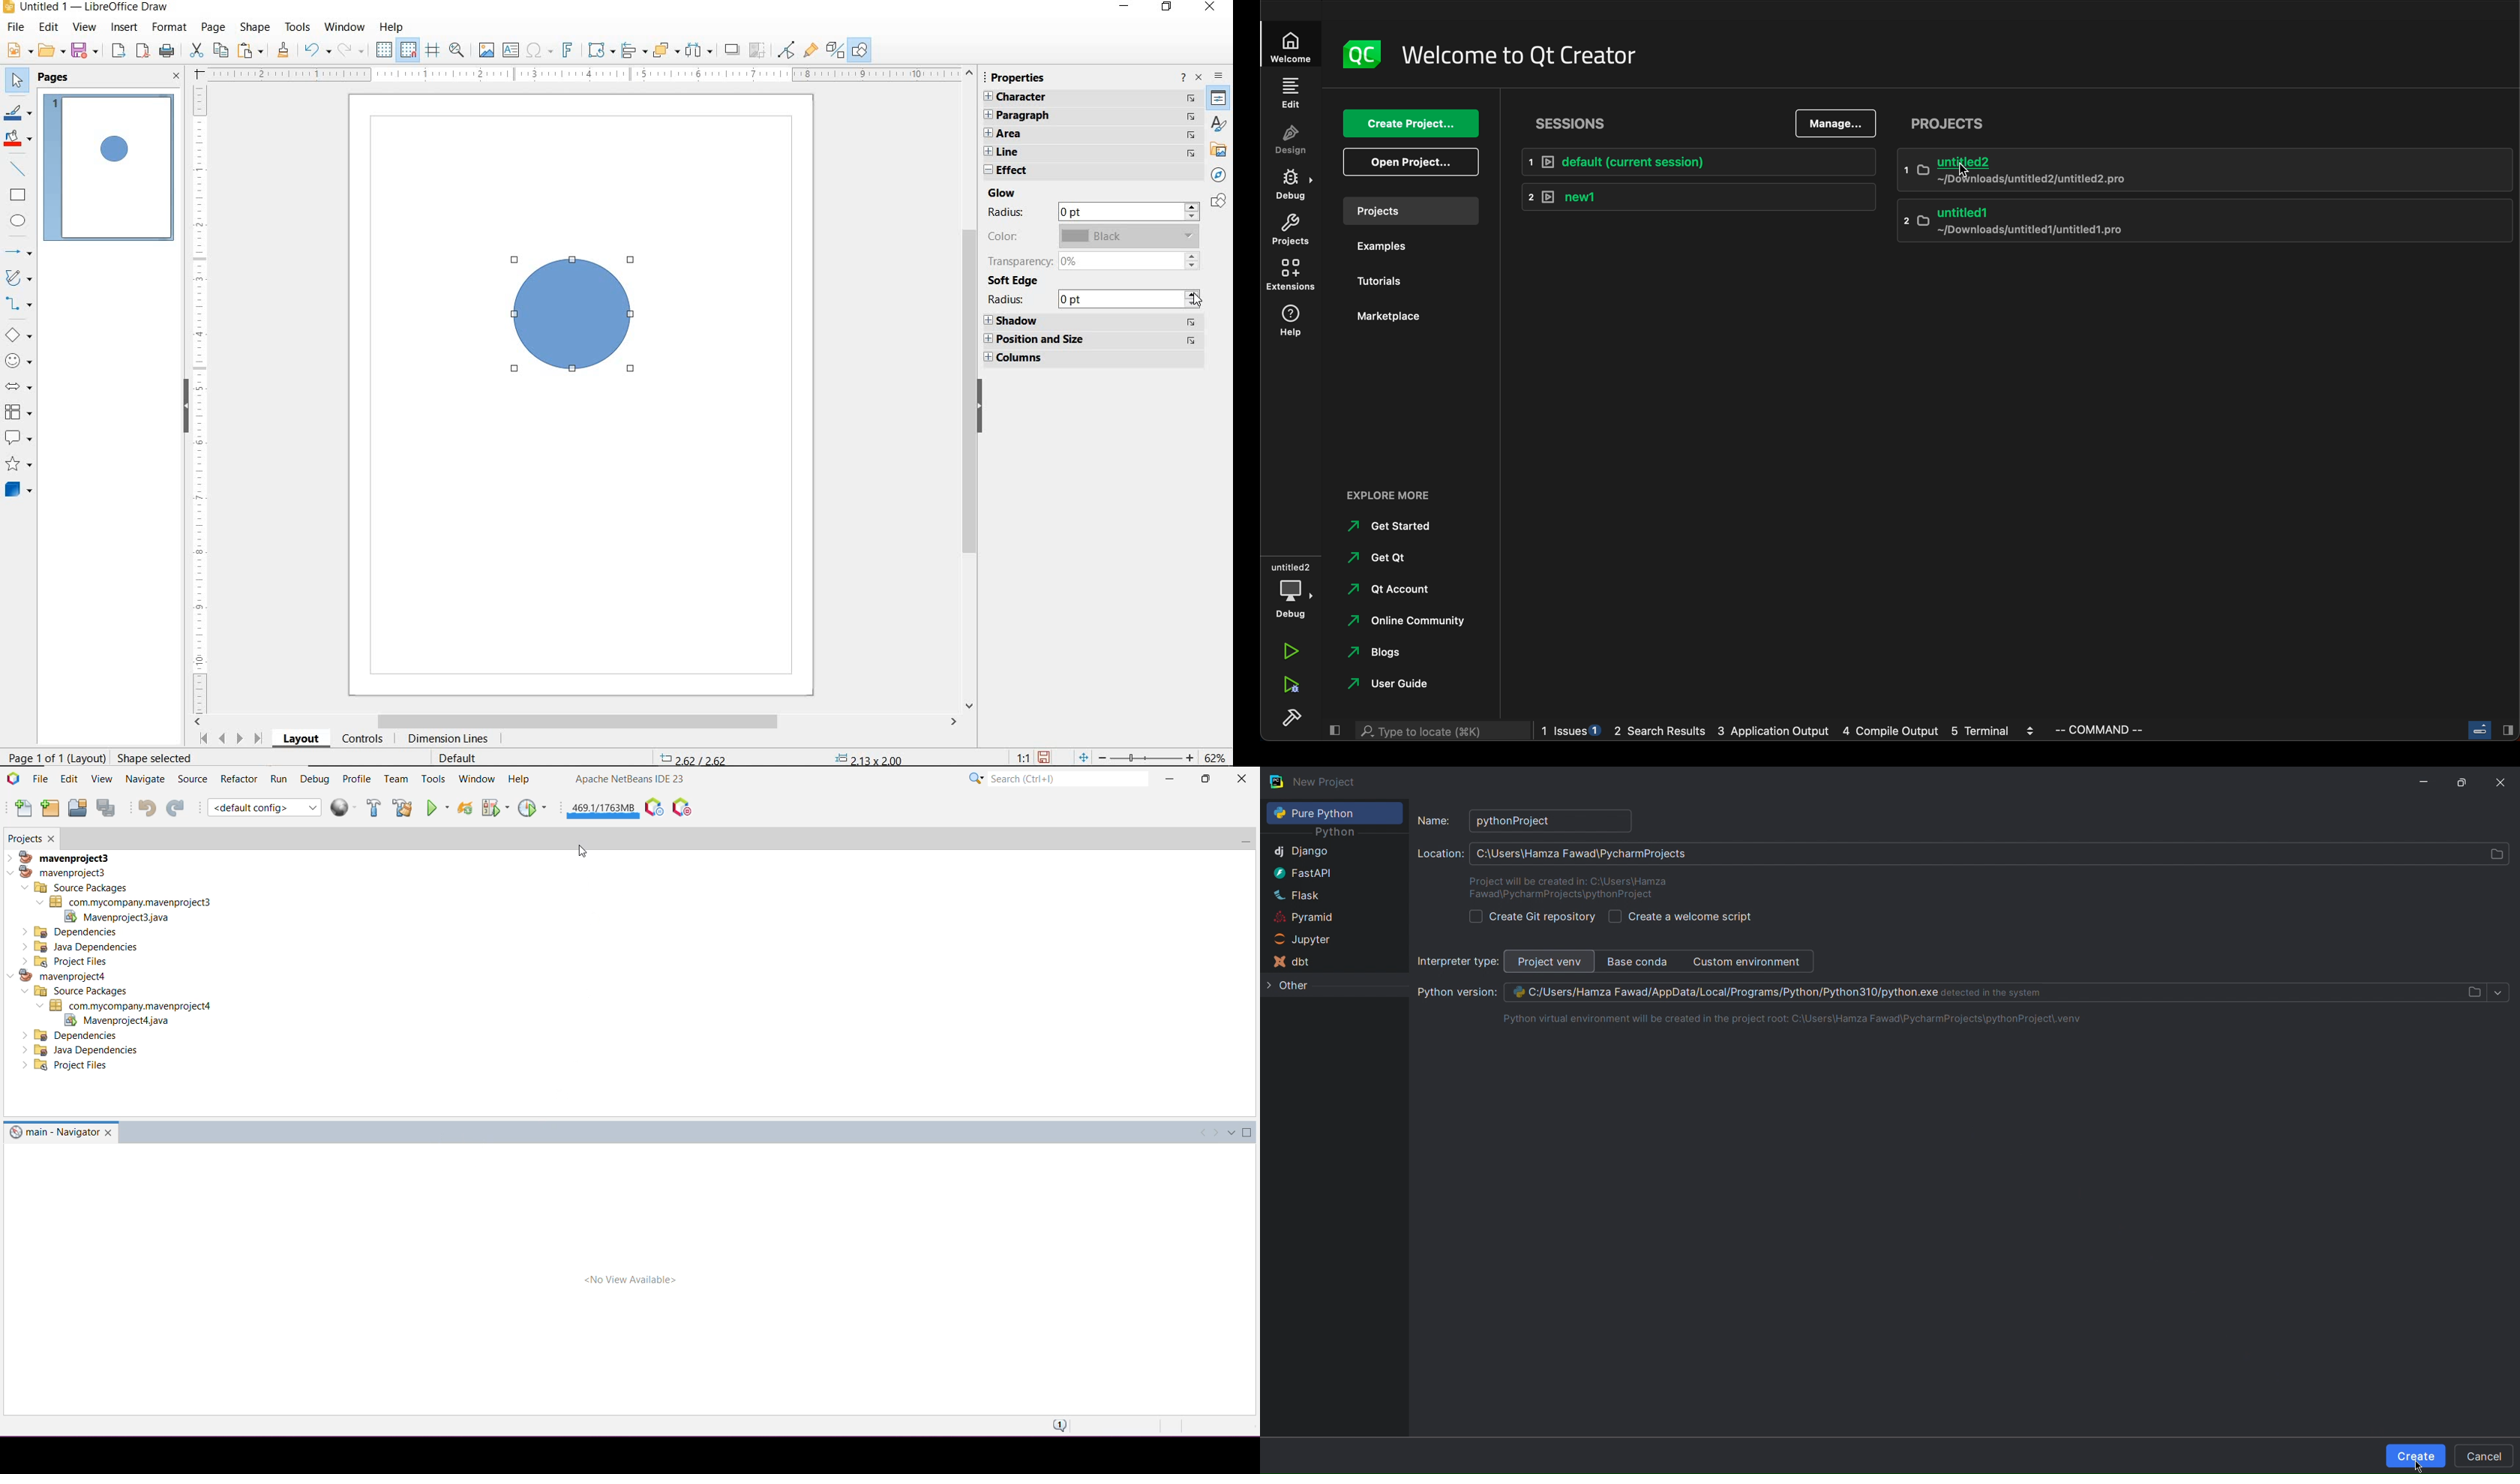 This screenshot has height=1484, width=2520. Describe the element at coordinates (451, 739) in the screenshot. I see `DIMENSION LINES` at that location.